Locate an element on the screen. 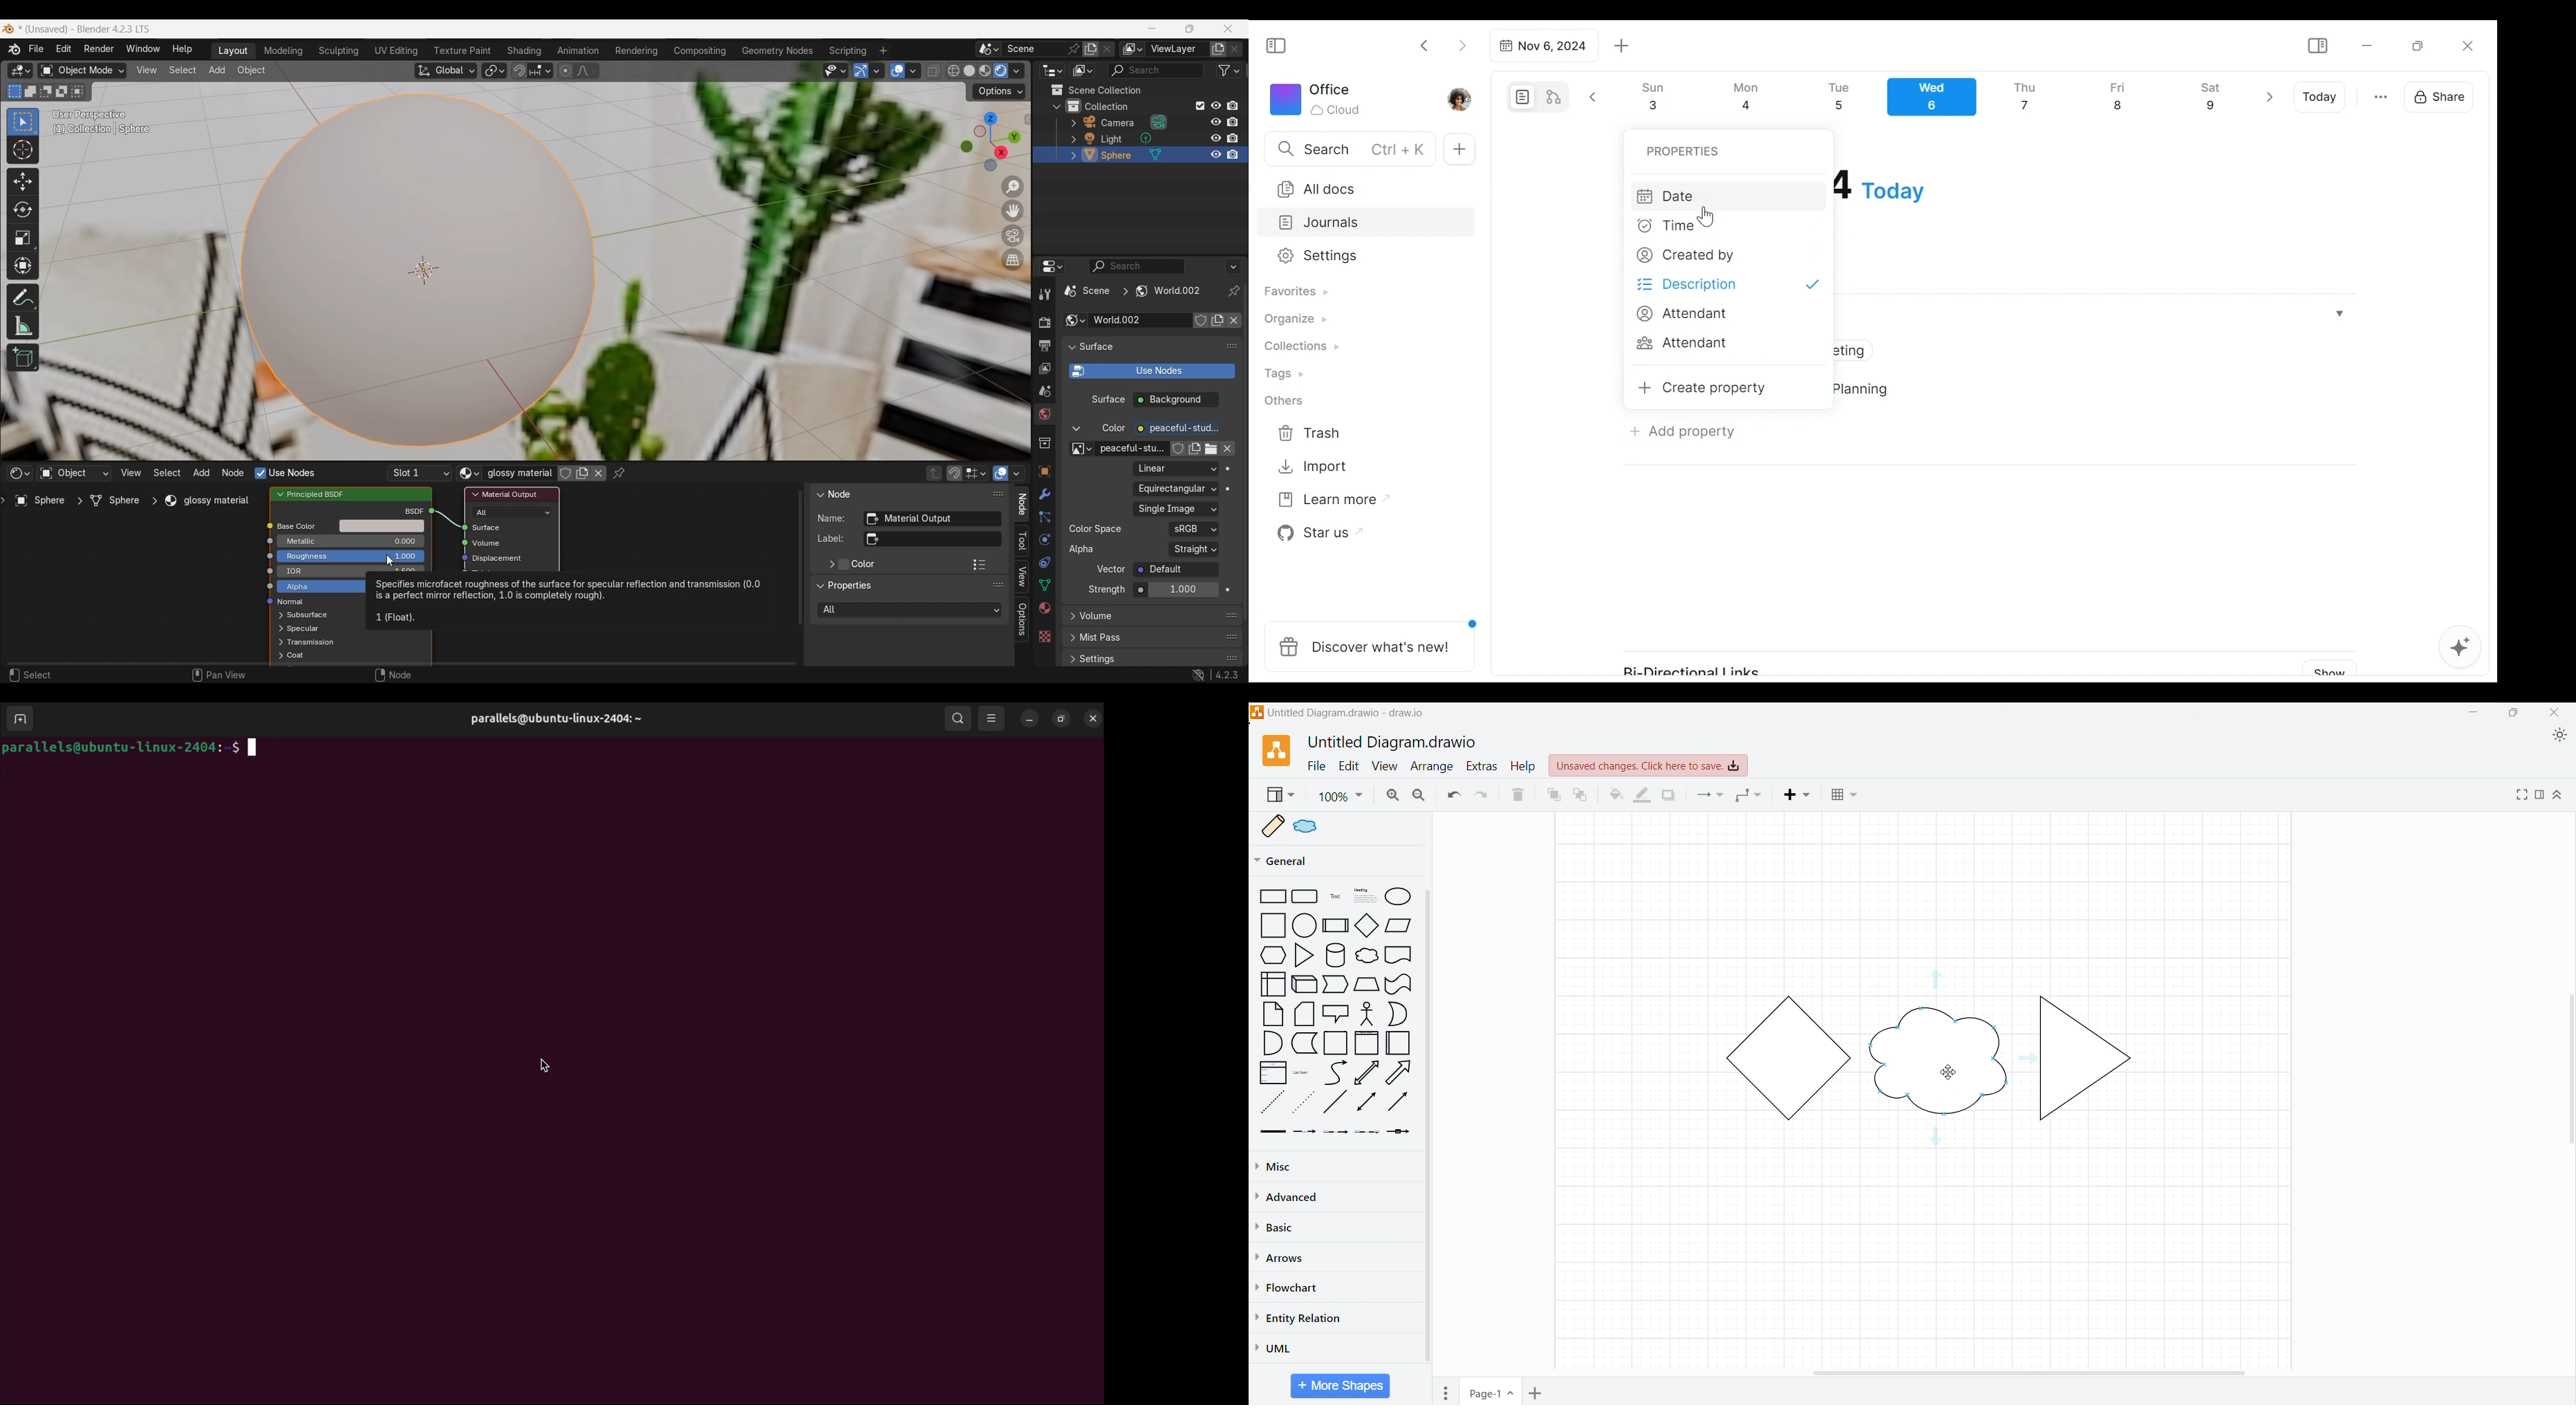  Add new  is located at coordinates (1458, 150).